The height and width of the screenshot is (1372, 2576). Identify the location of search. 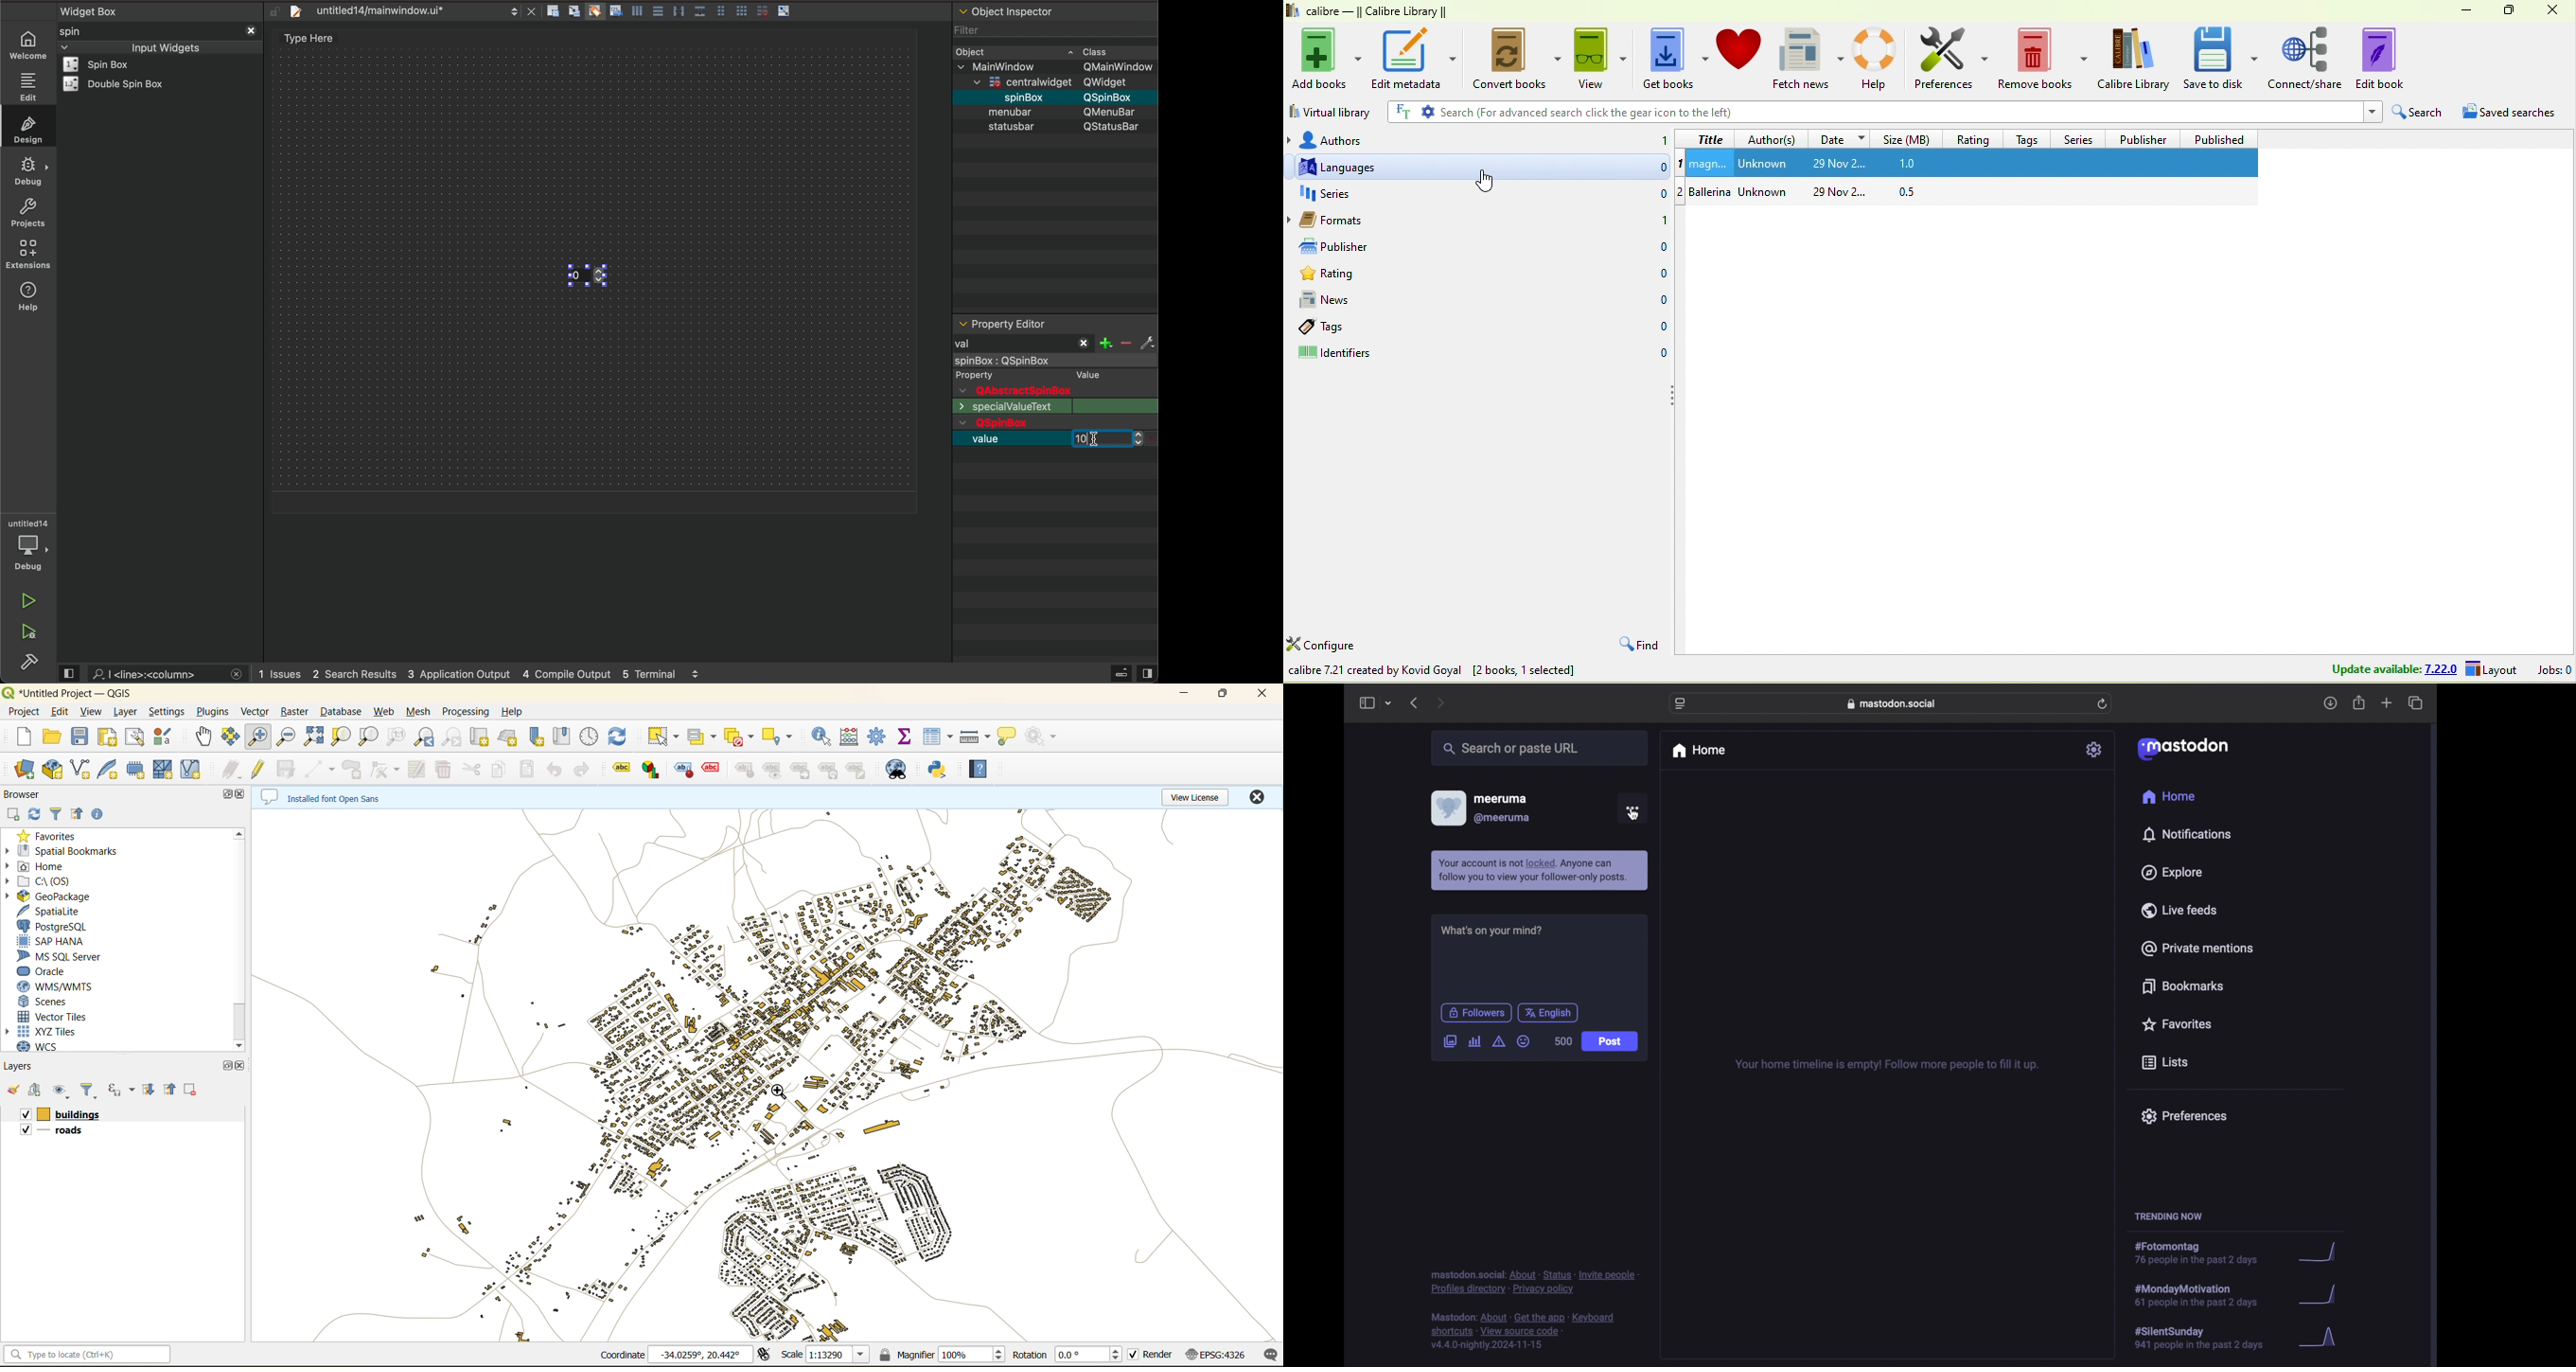
(155, 673).